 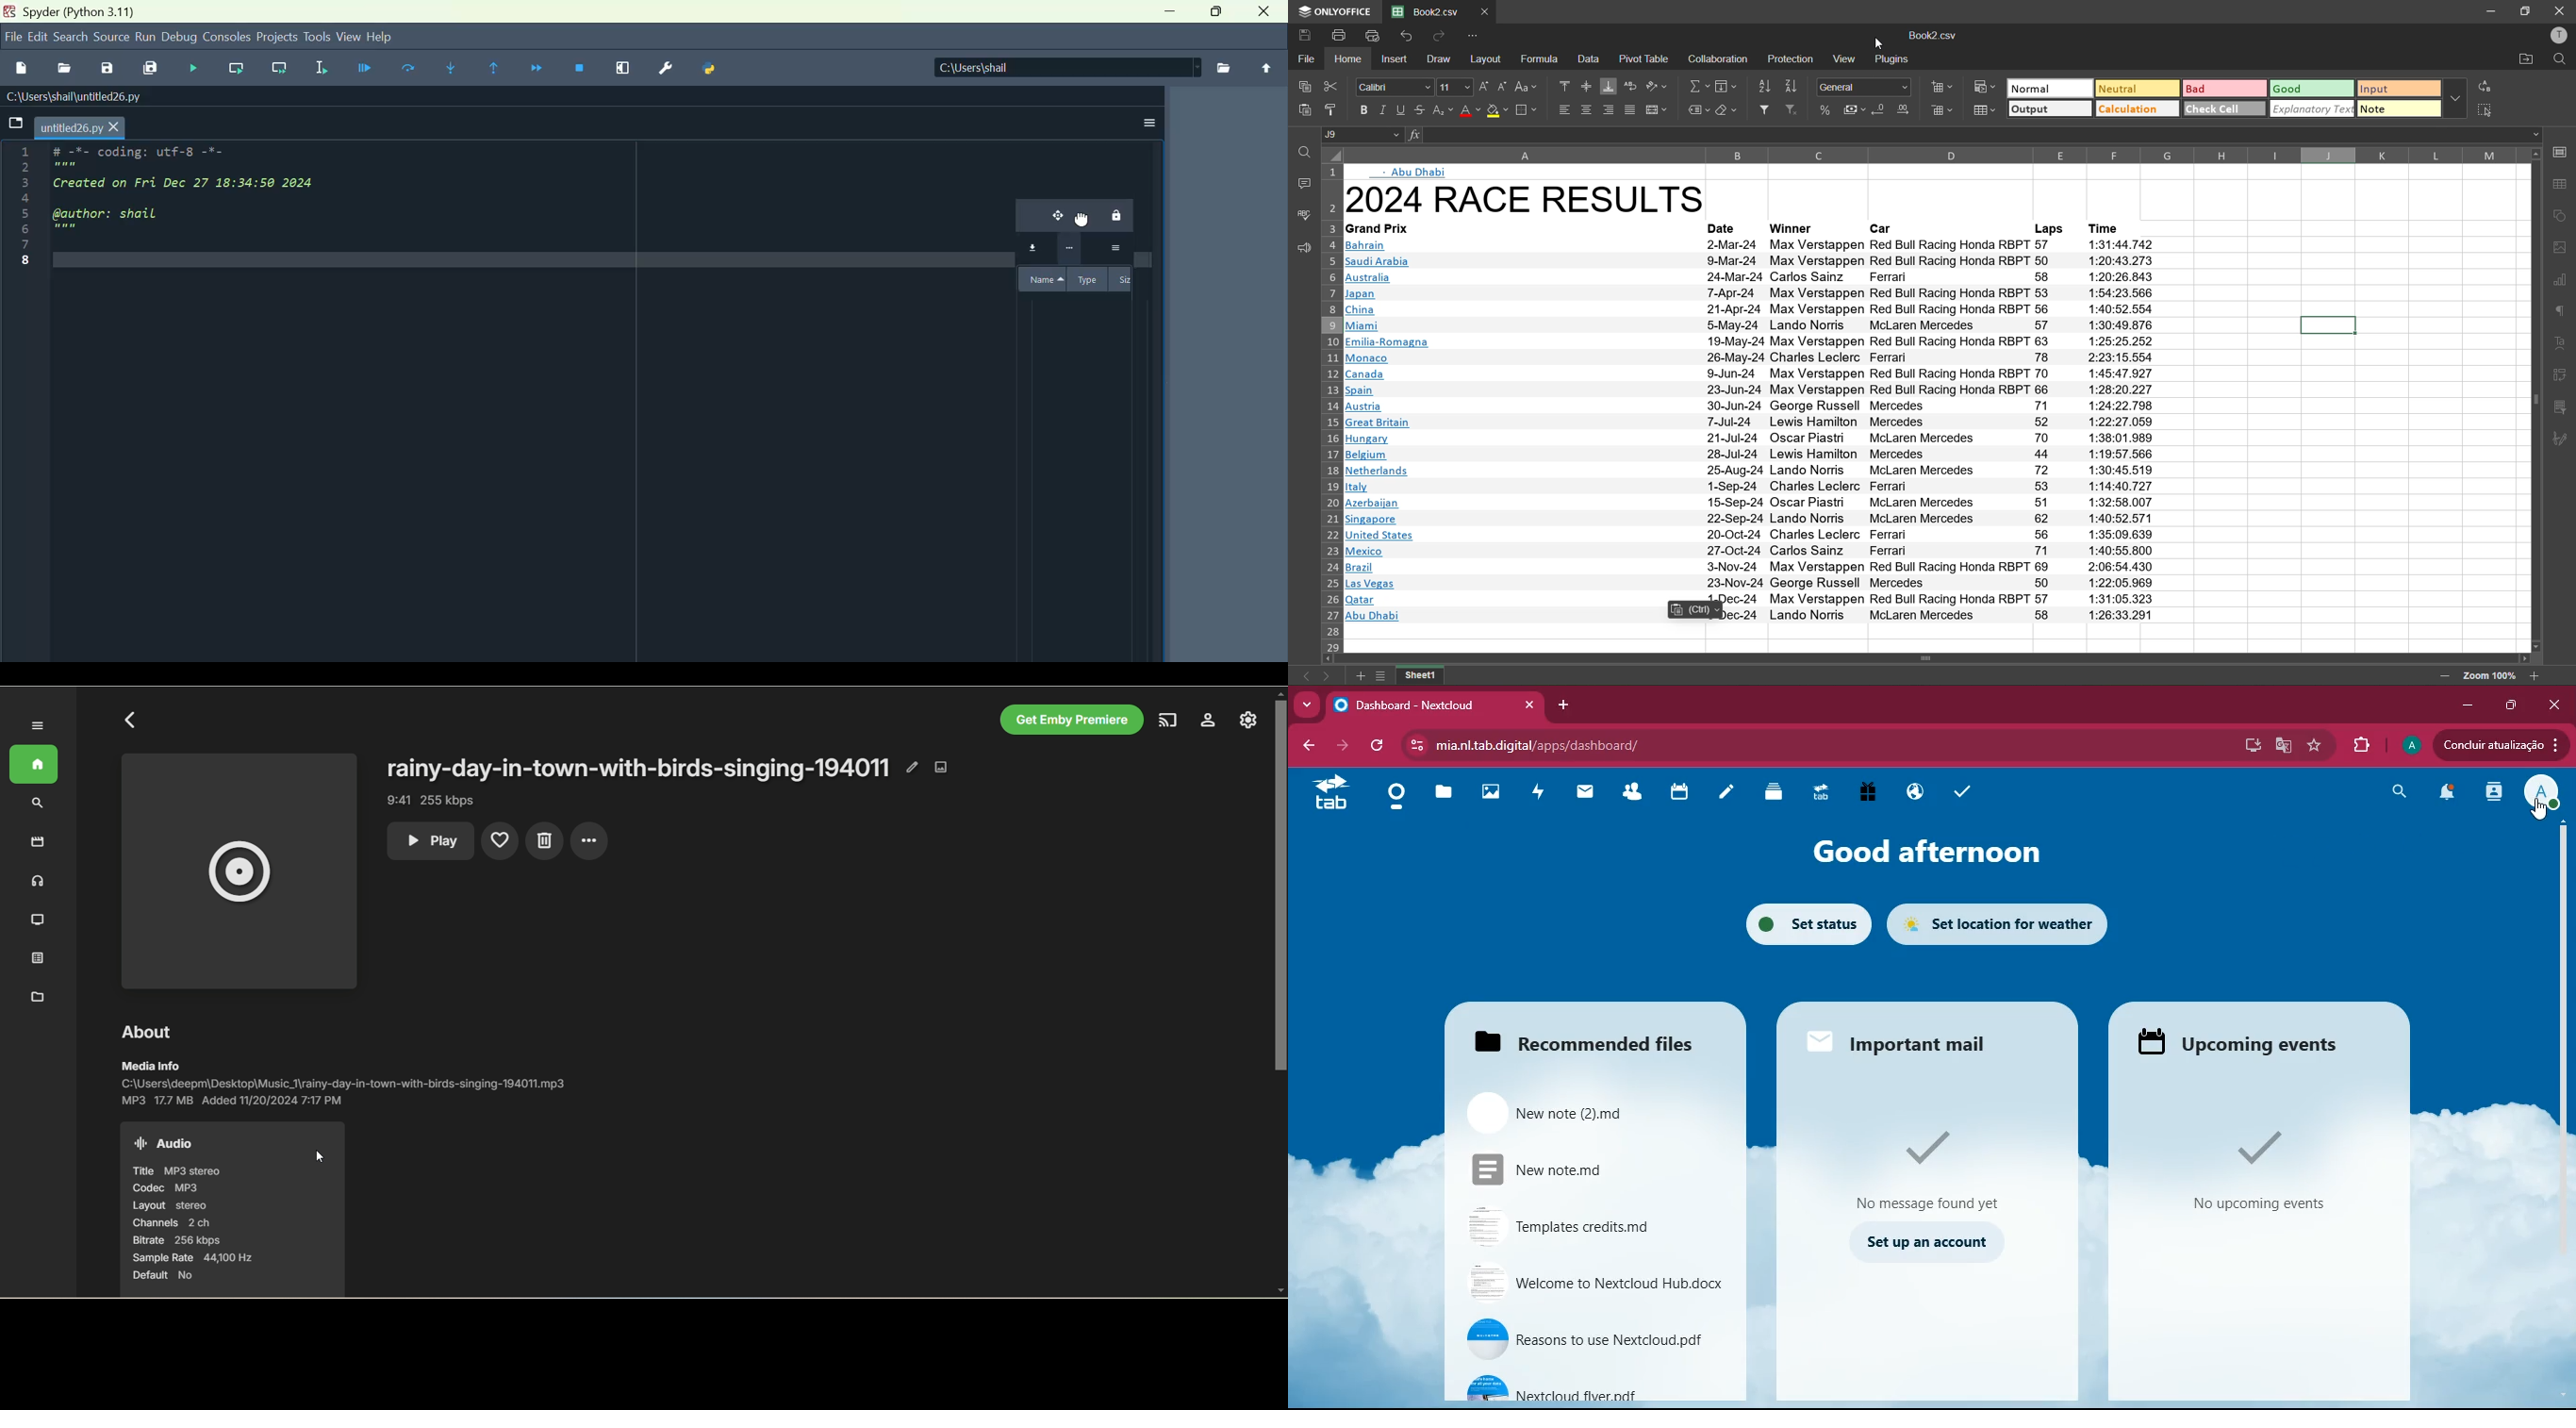 What do you see at coordinates (1222, 67) in the screenshot?
I see `files` at bounding box center [1222, 67].